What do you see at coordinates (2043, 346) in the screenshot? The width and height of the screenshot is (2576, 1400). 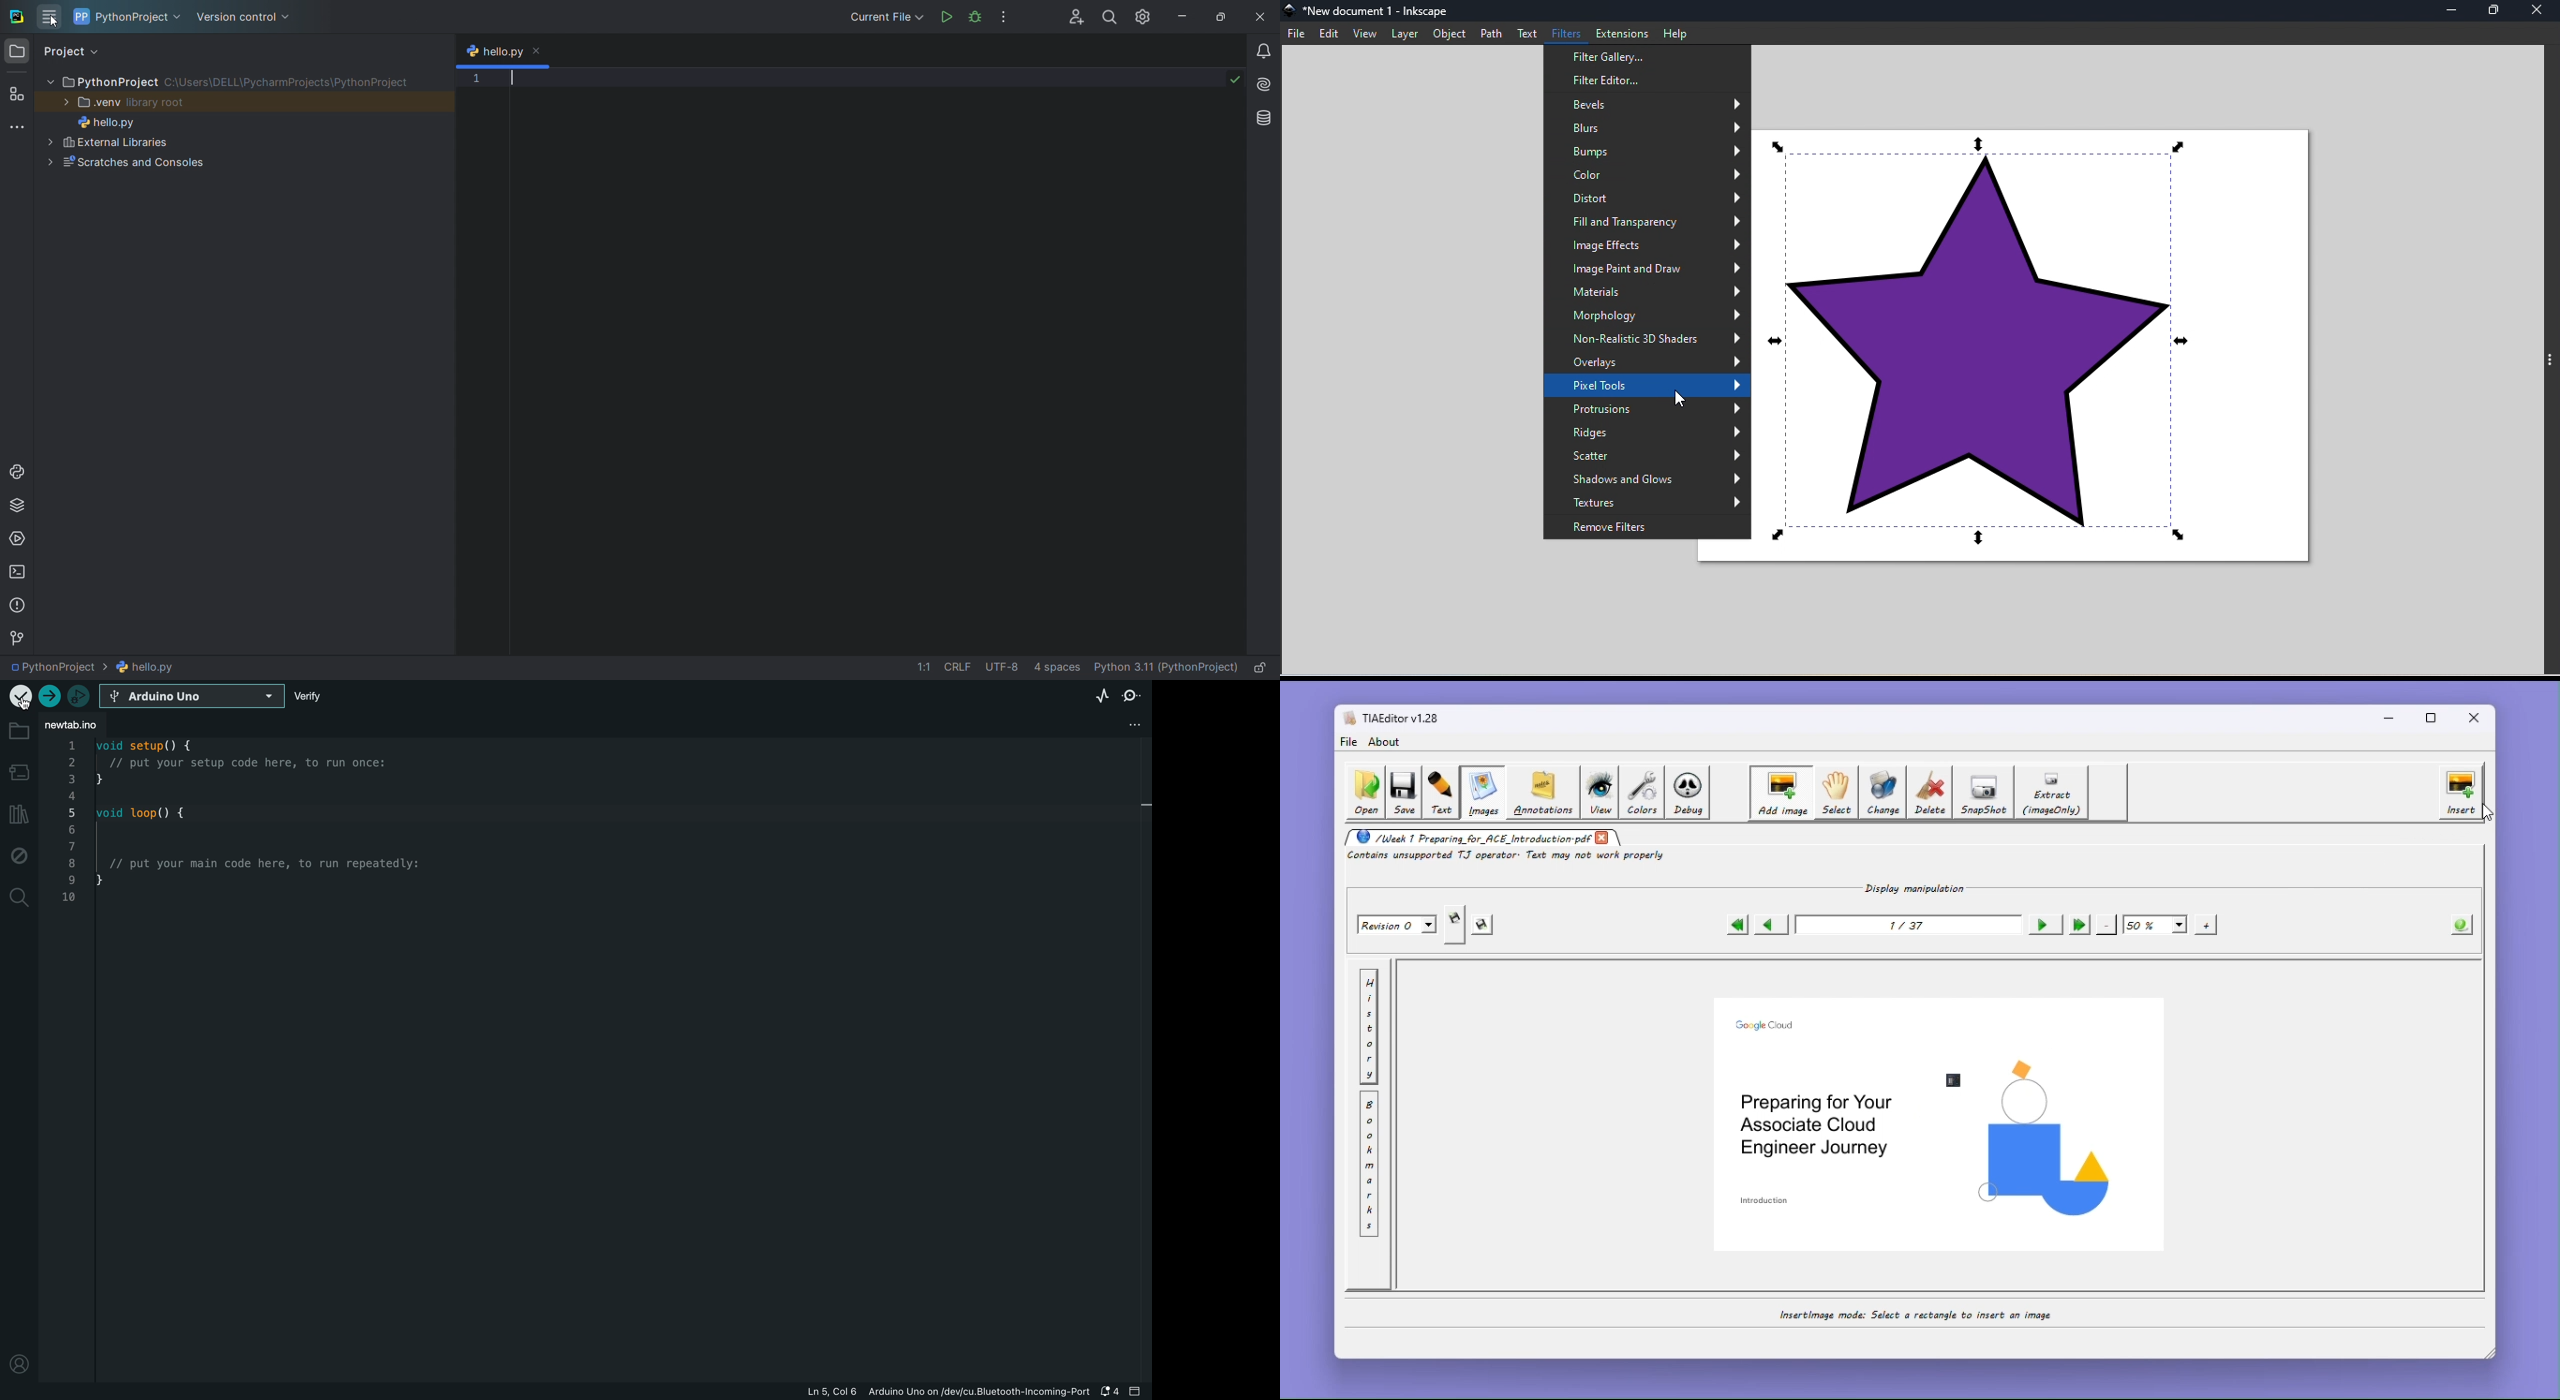 I see `Canvas with object star` at bounding box center [2043, 346].